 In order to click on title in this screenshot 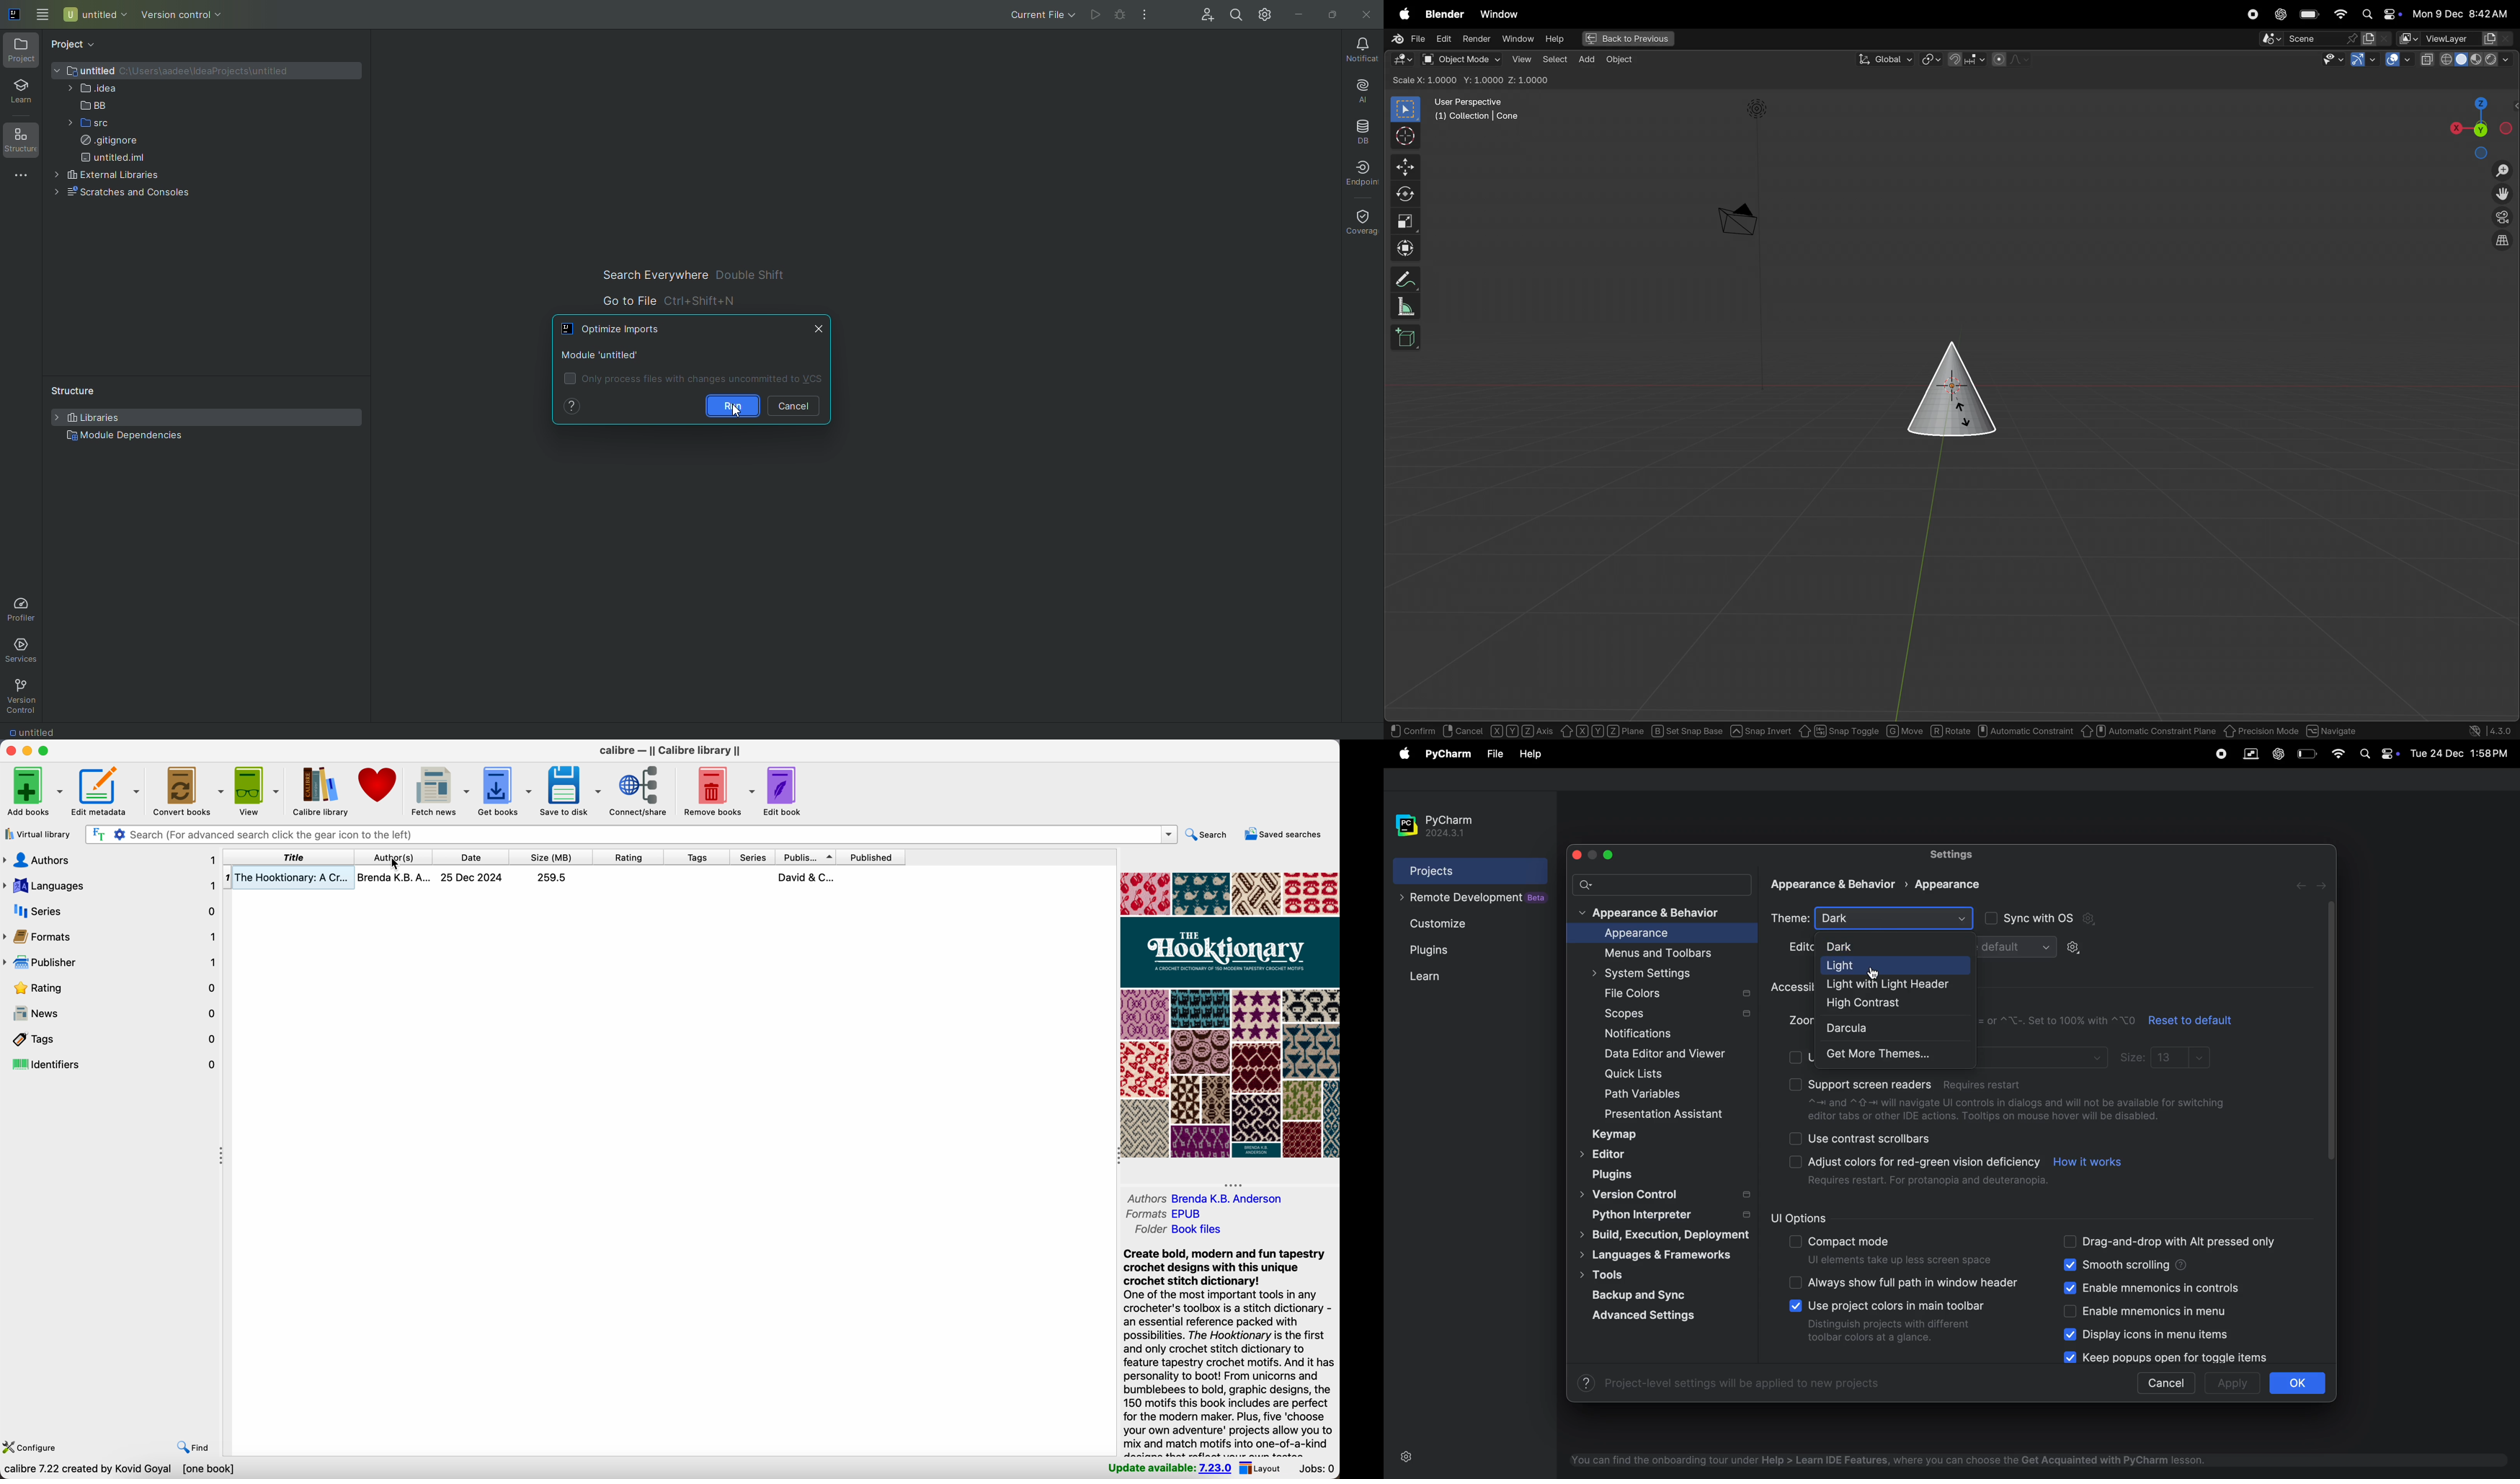, I will do `click(292, 857)`.